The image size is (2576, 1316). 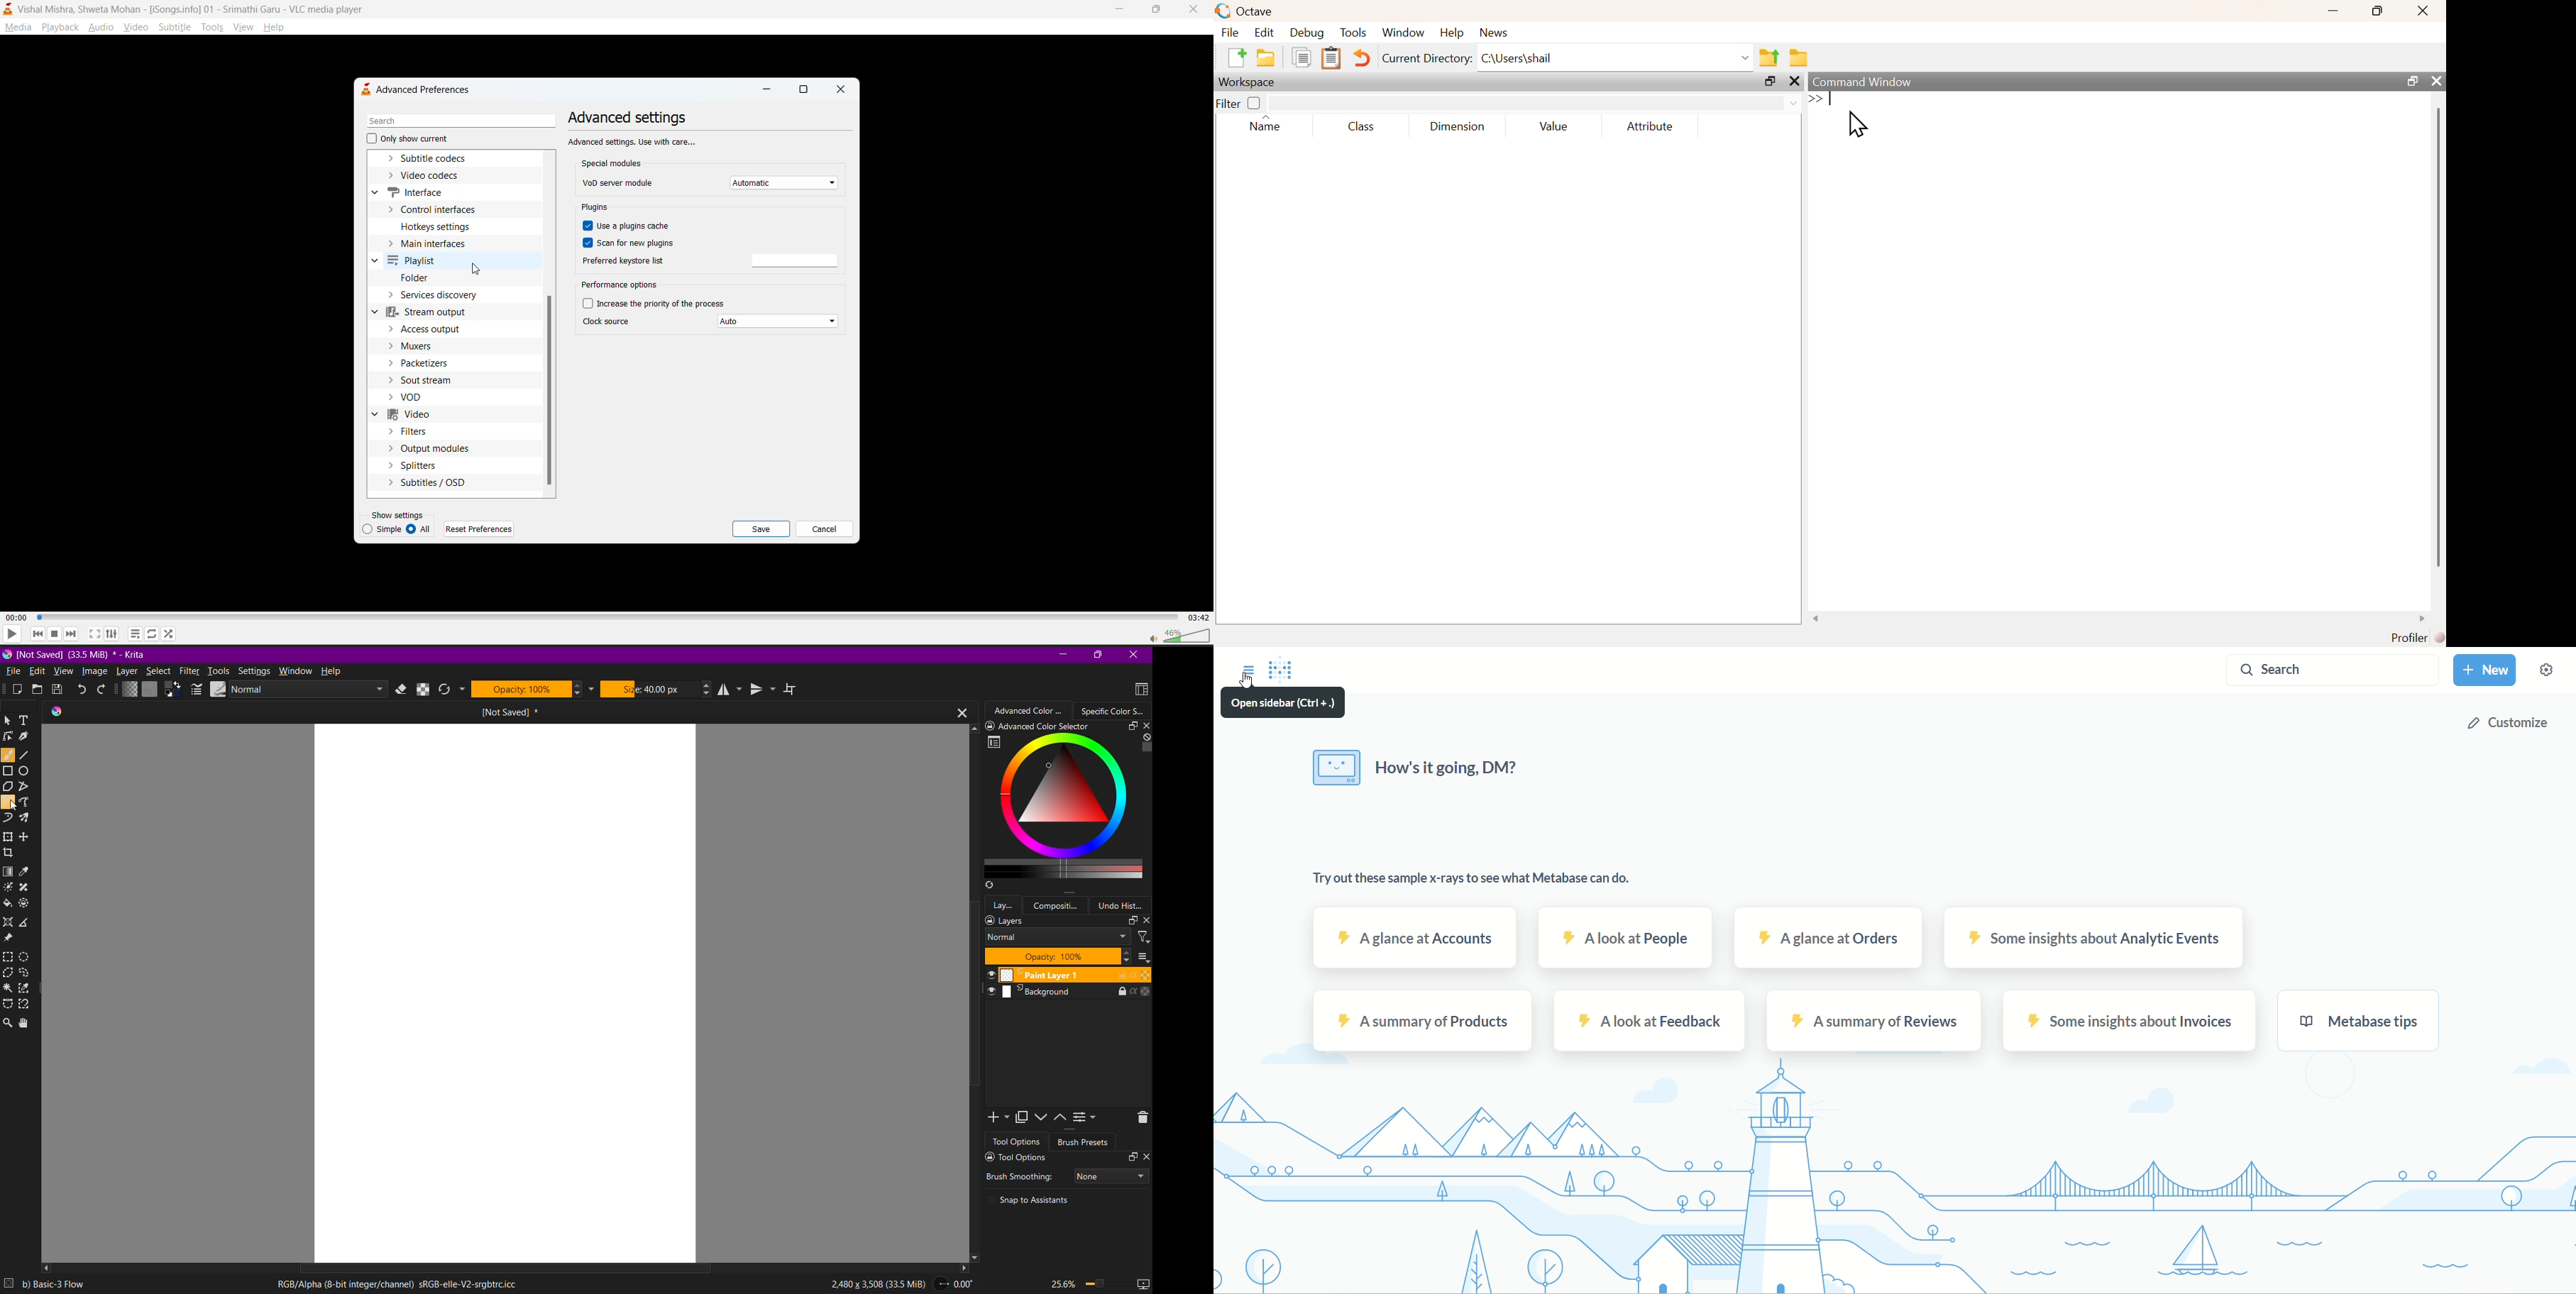 What do you see at coordinates (2438, 336) in the screenshot?
I see `scroll bar` at bounding box center [2438, 336].